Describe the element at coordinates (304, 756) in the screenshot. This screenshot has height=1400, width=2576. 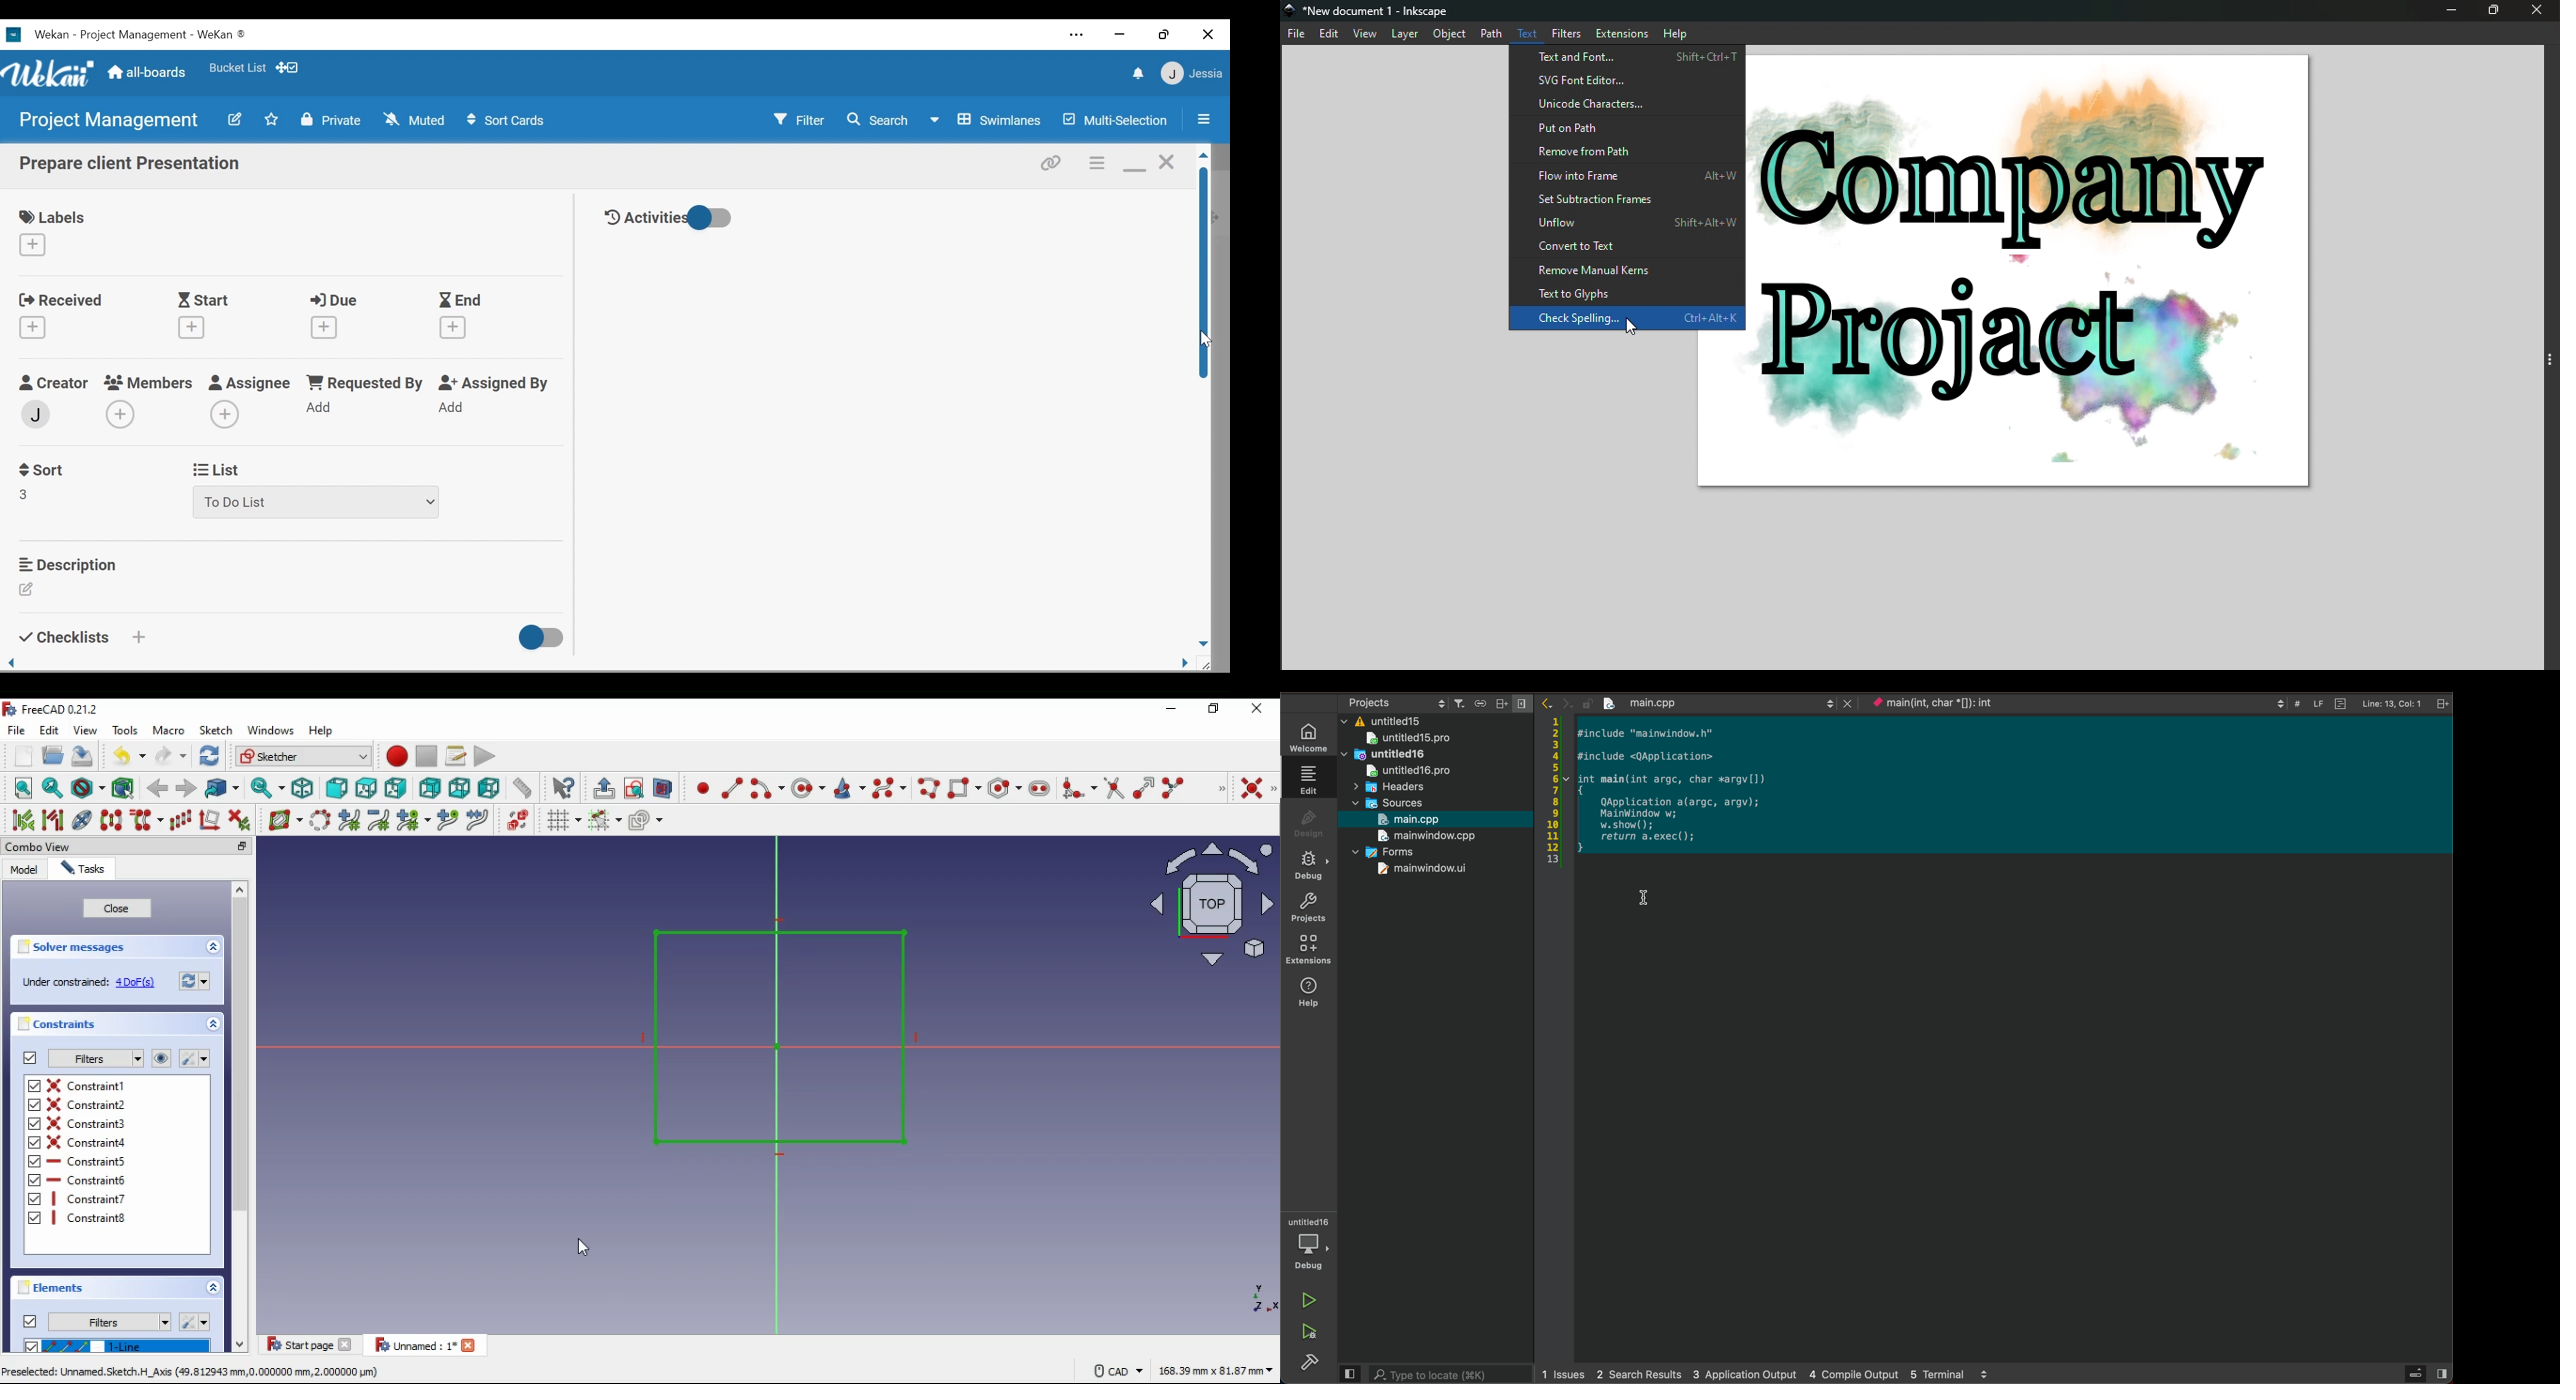
I see `workbench selection` at that location.